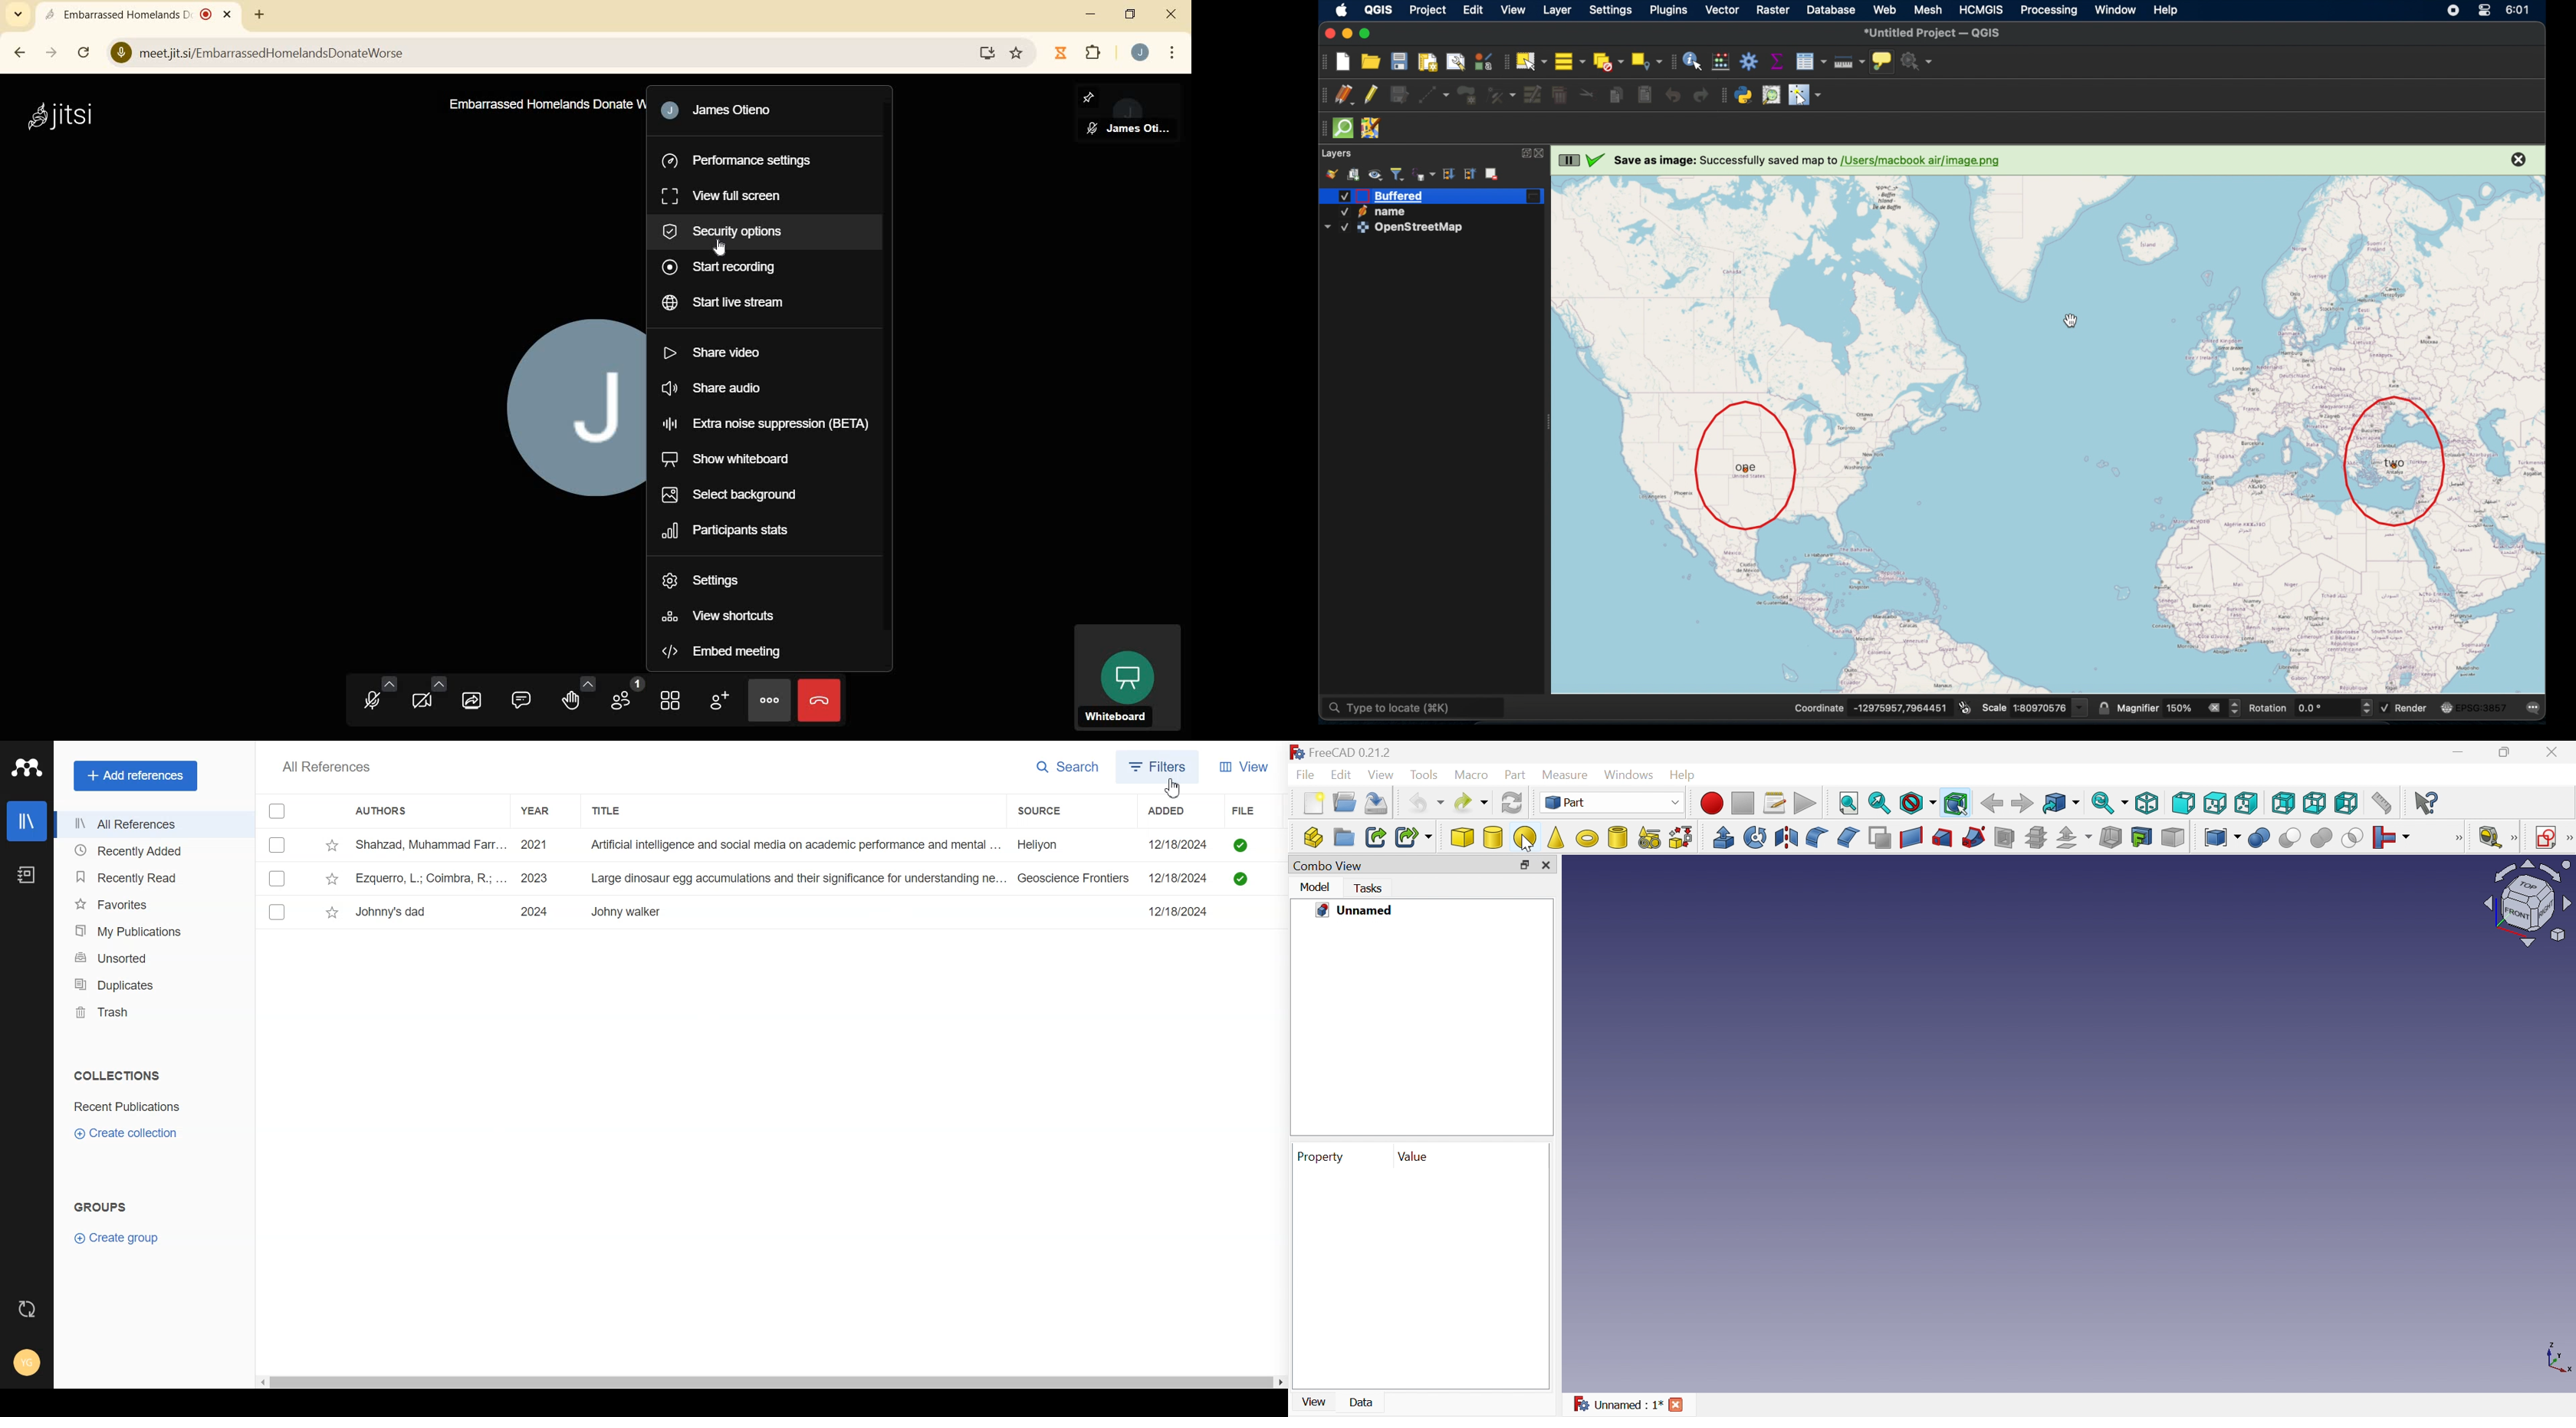 This screenshot has width=2576, height=1428. Describe the element at coordinates (890, 375) in the screenshot. I see `SCROLLBAR` at that location.